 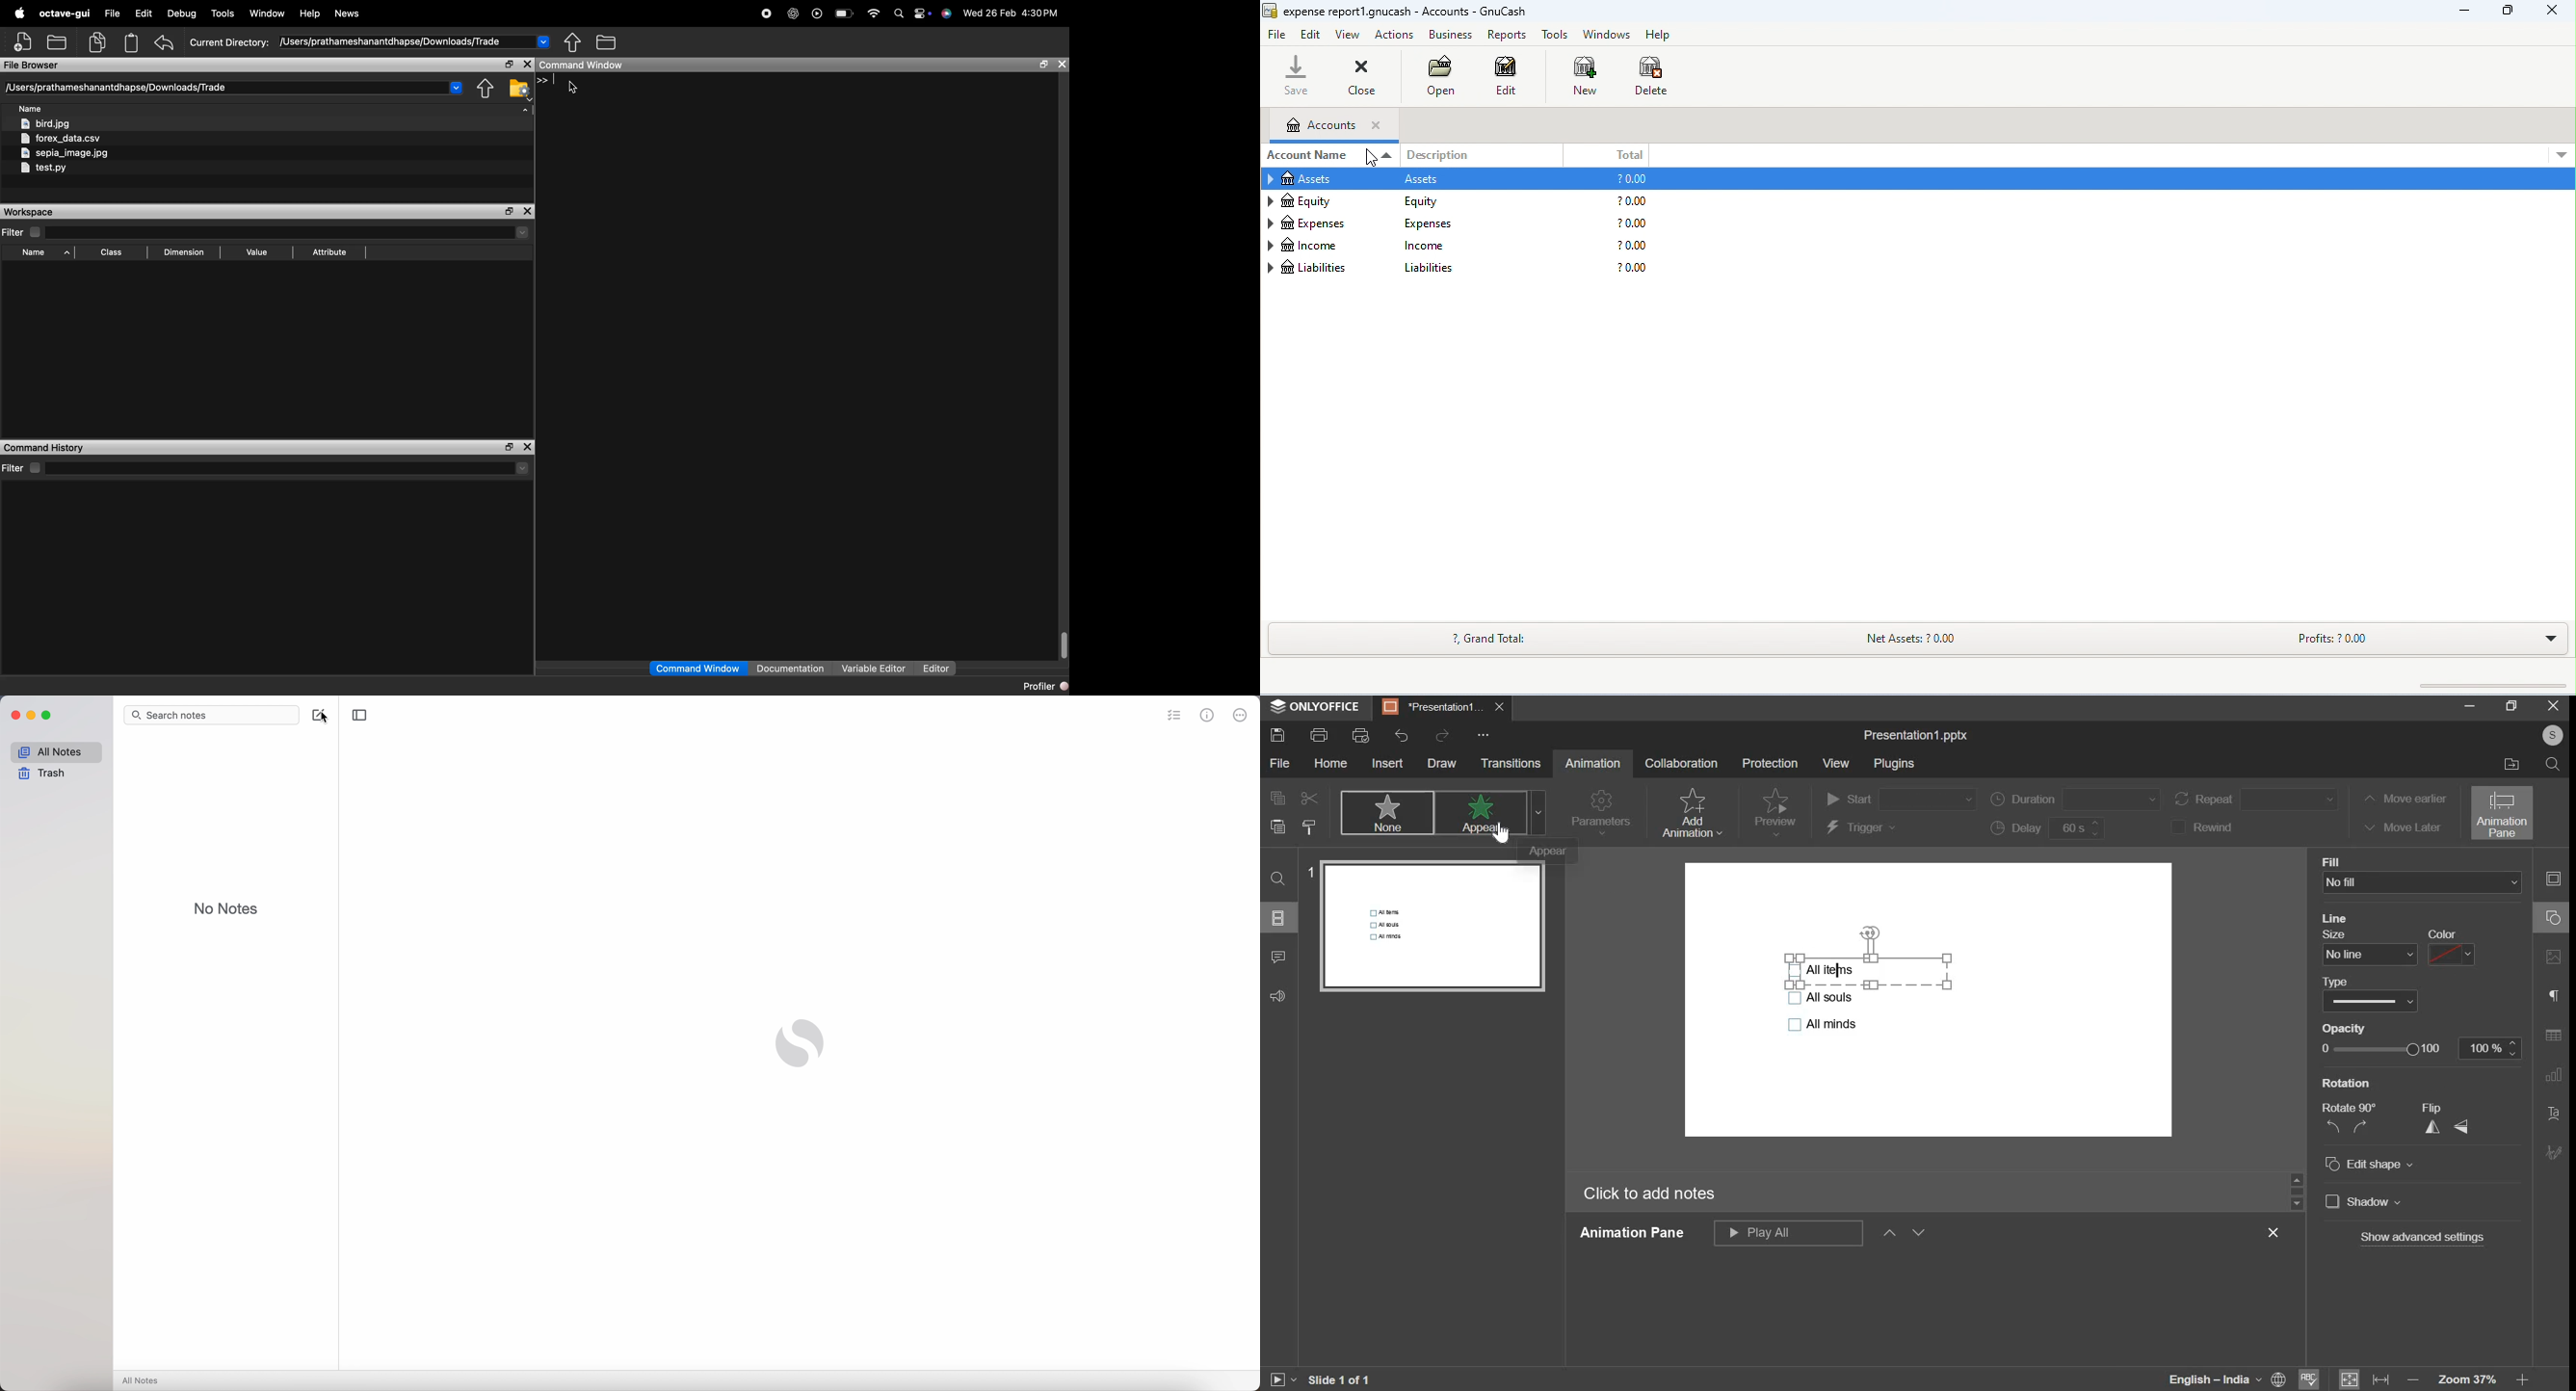 I want to click on description, so click(x=1442, y=156).